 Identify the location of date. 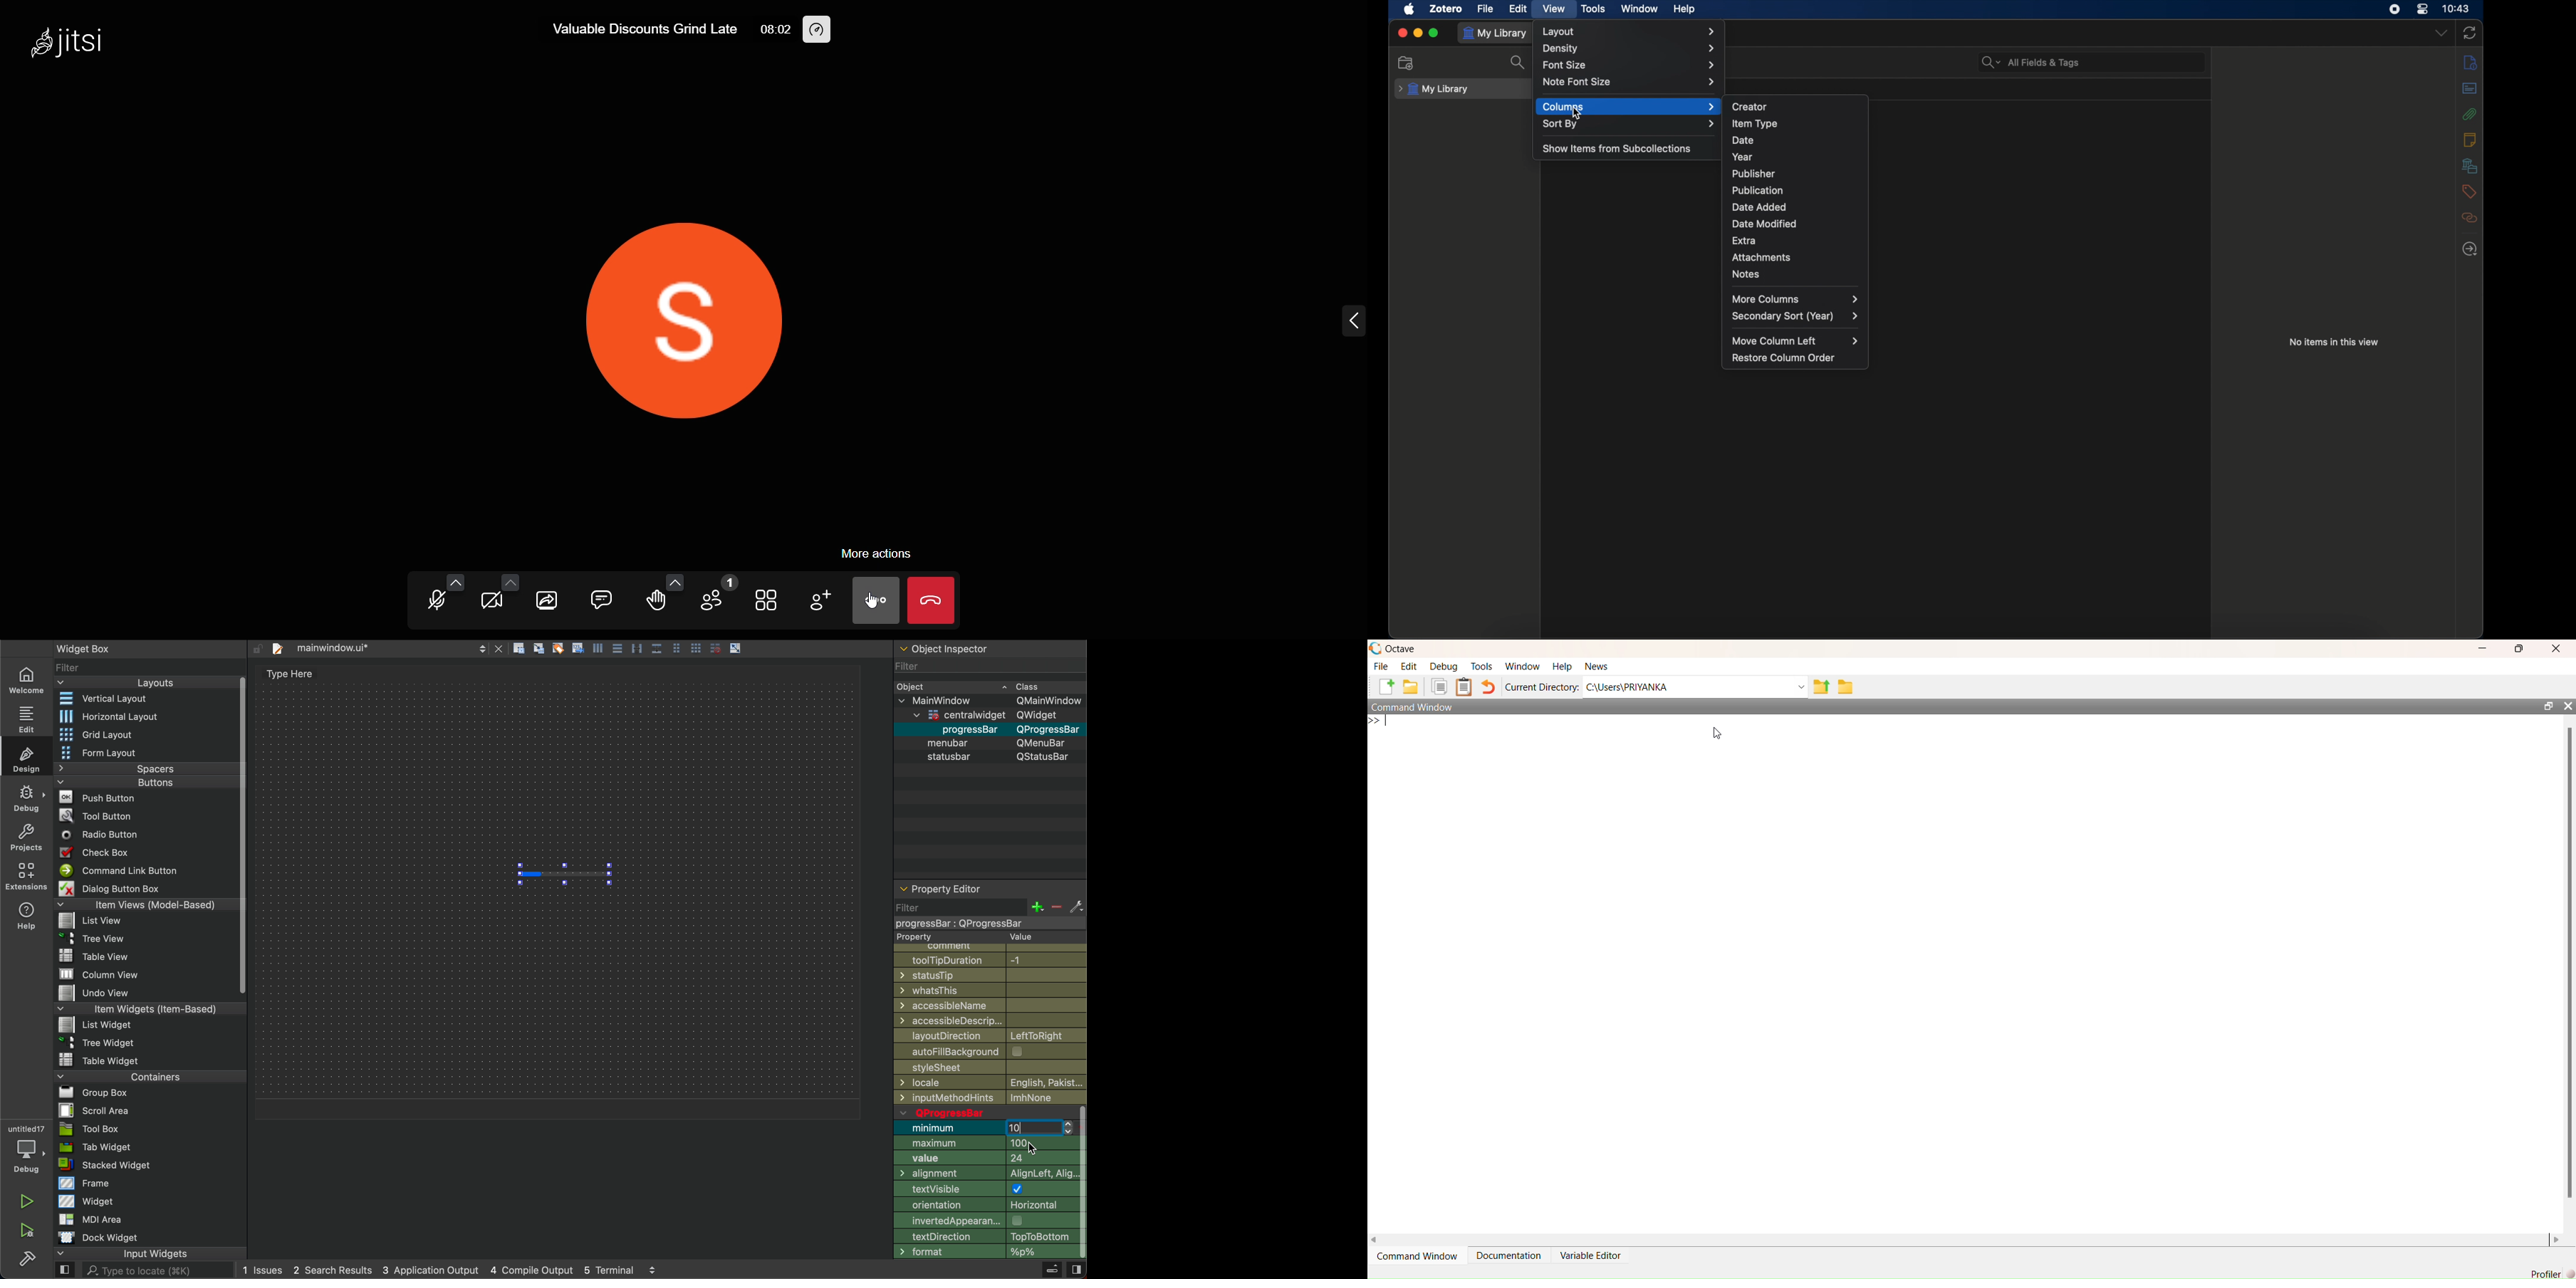
(1743, 140).